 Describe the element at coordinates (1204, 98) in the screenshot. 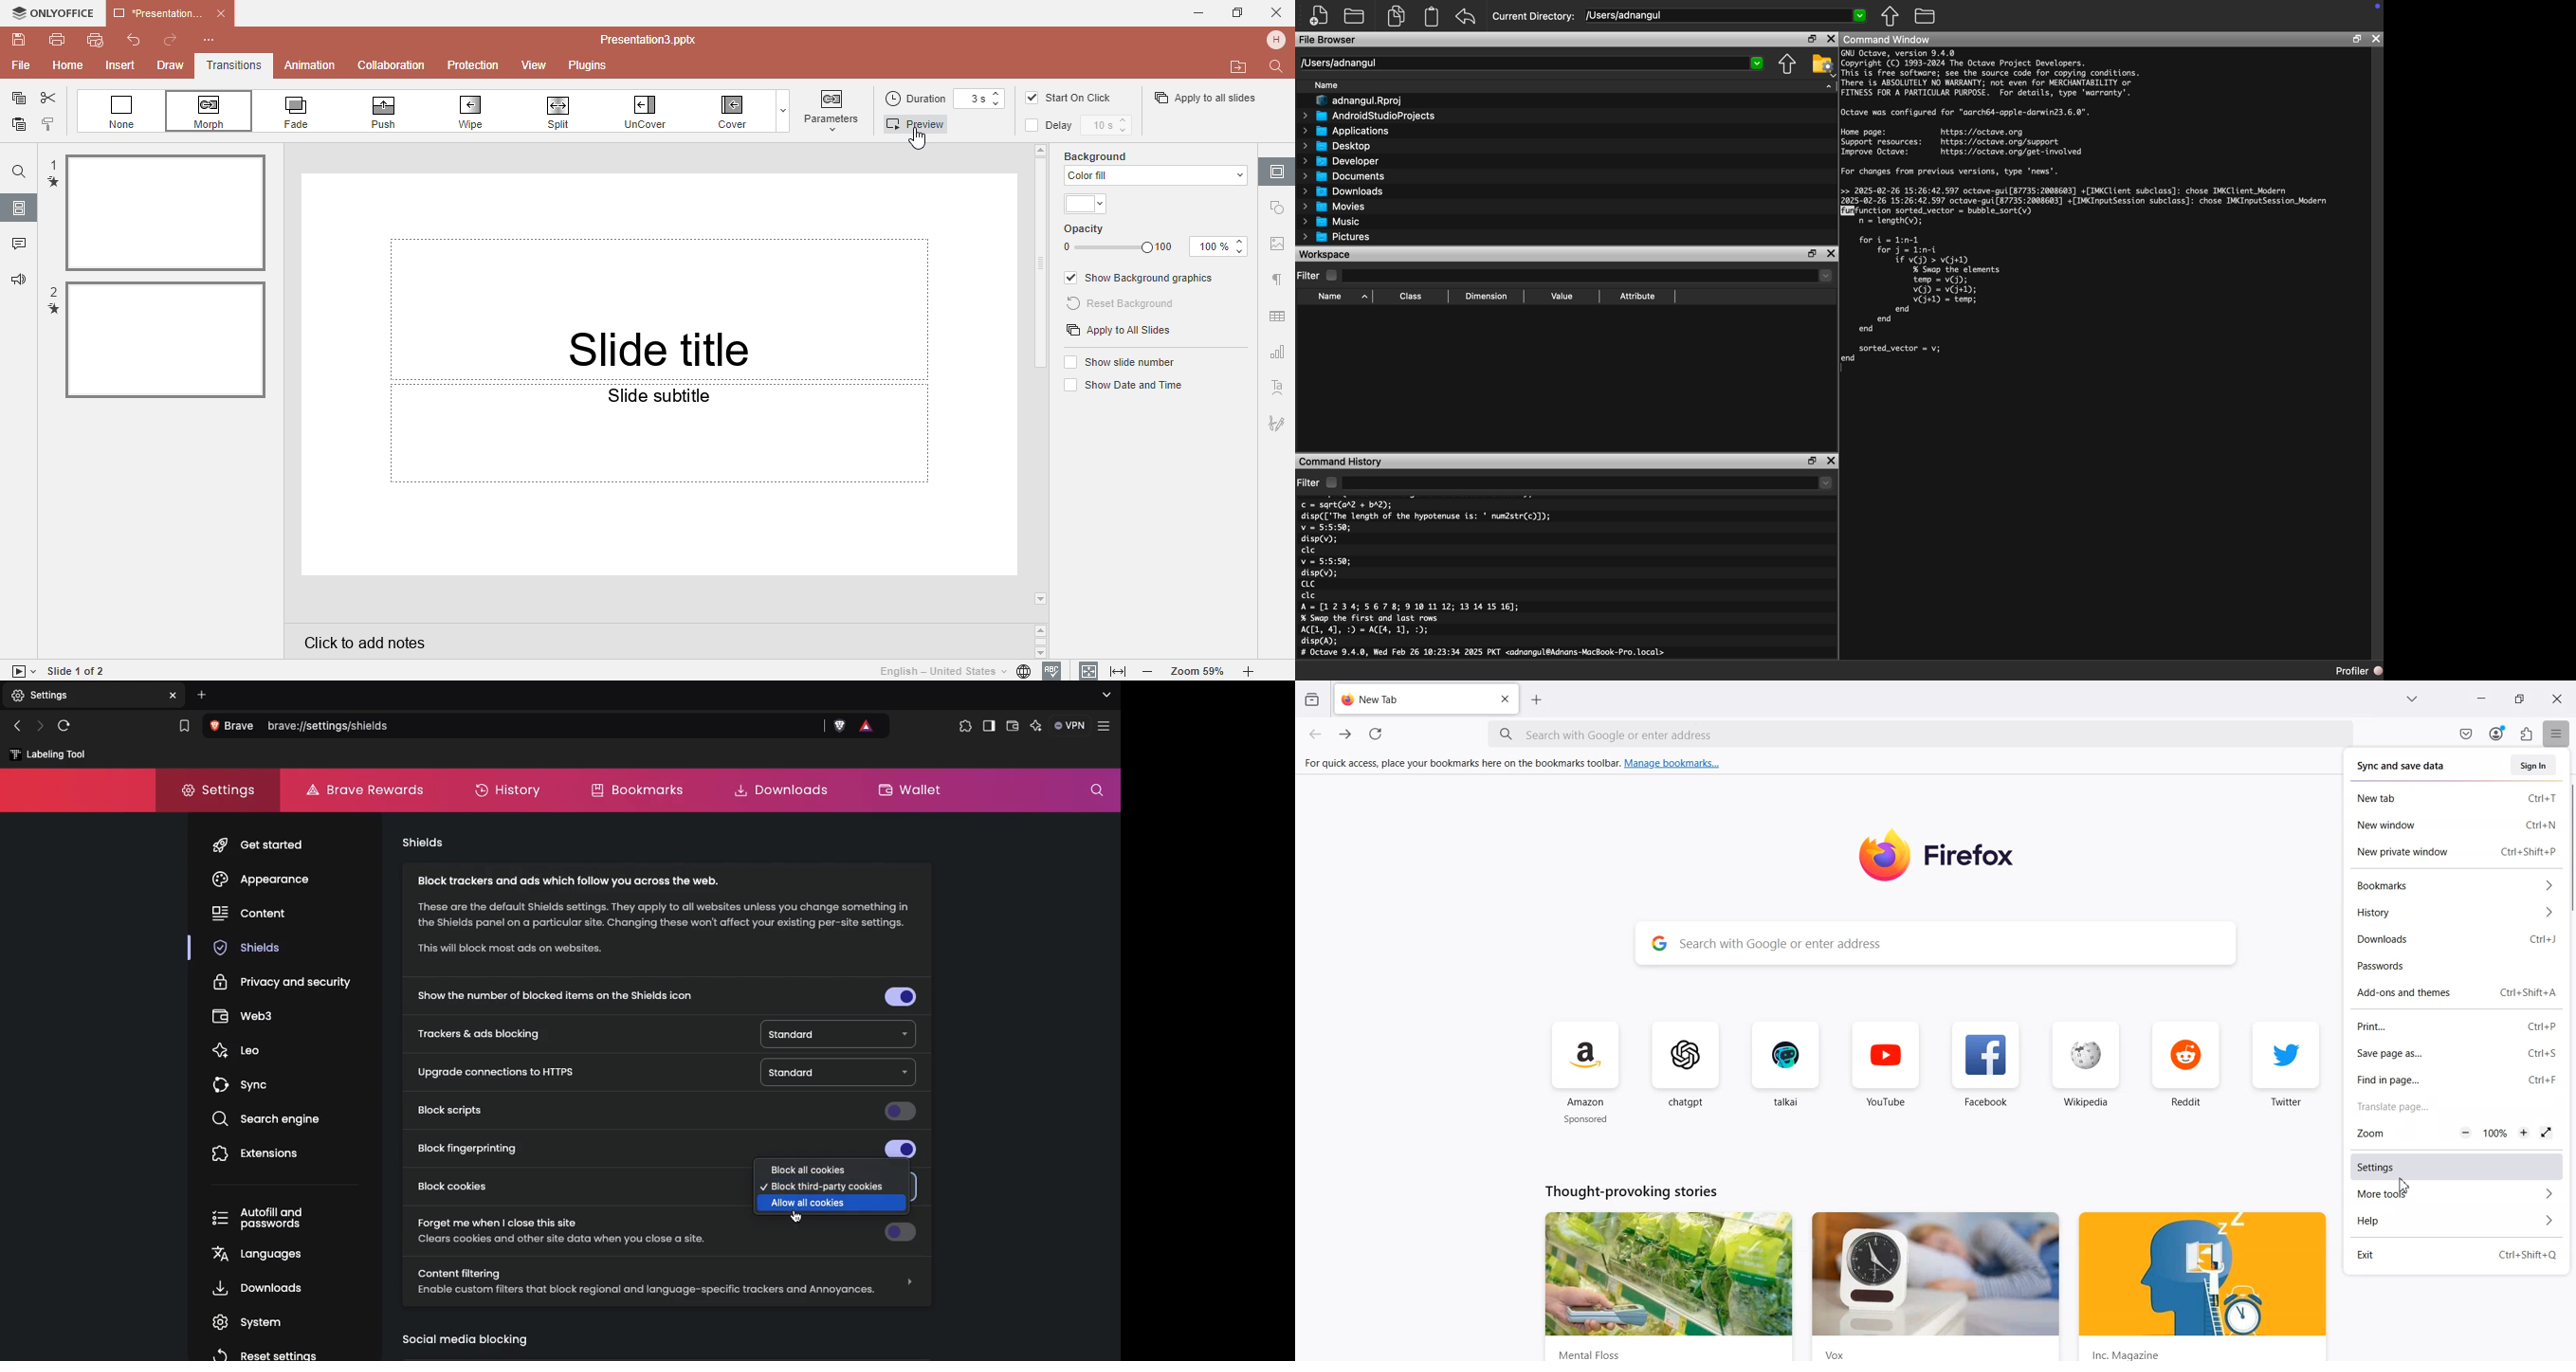

I see `Apply to all slides` at that location.